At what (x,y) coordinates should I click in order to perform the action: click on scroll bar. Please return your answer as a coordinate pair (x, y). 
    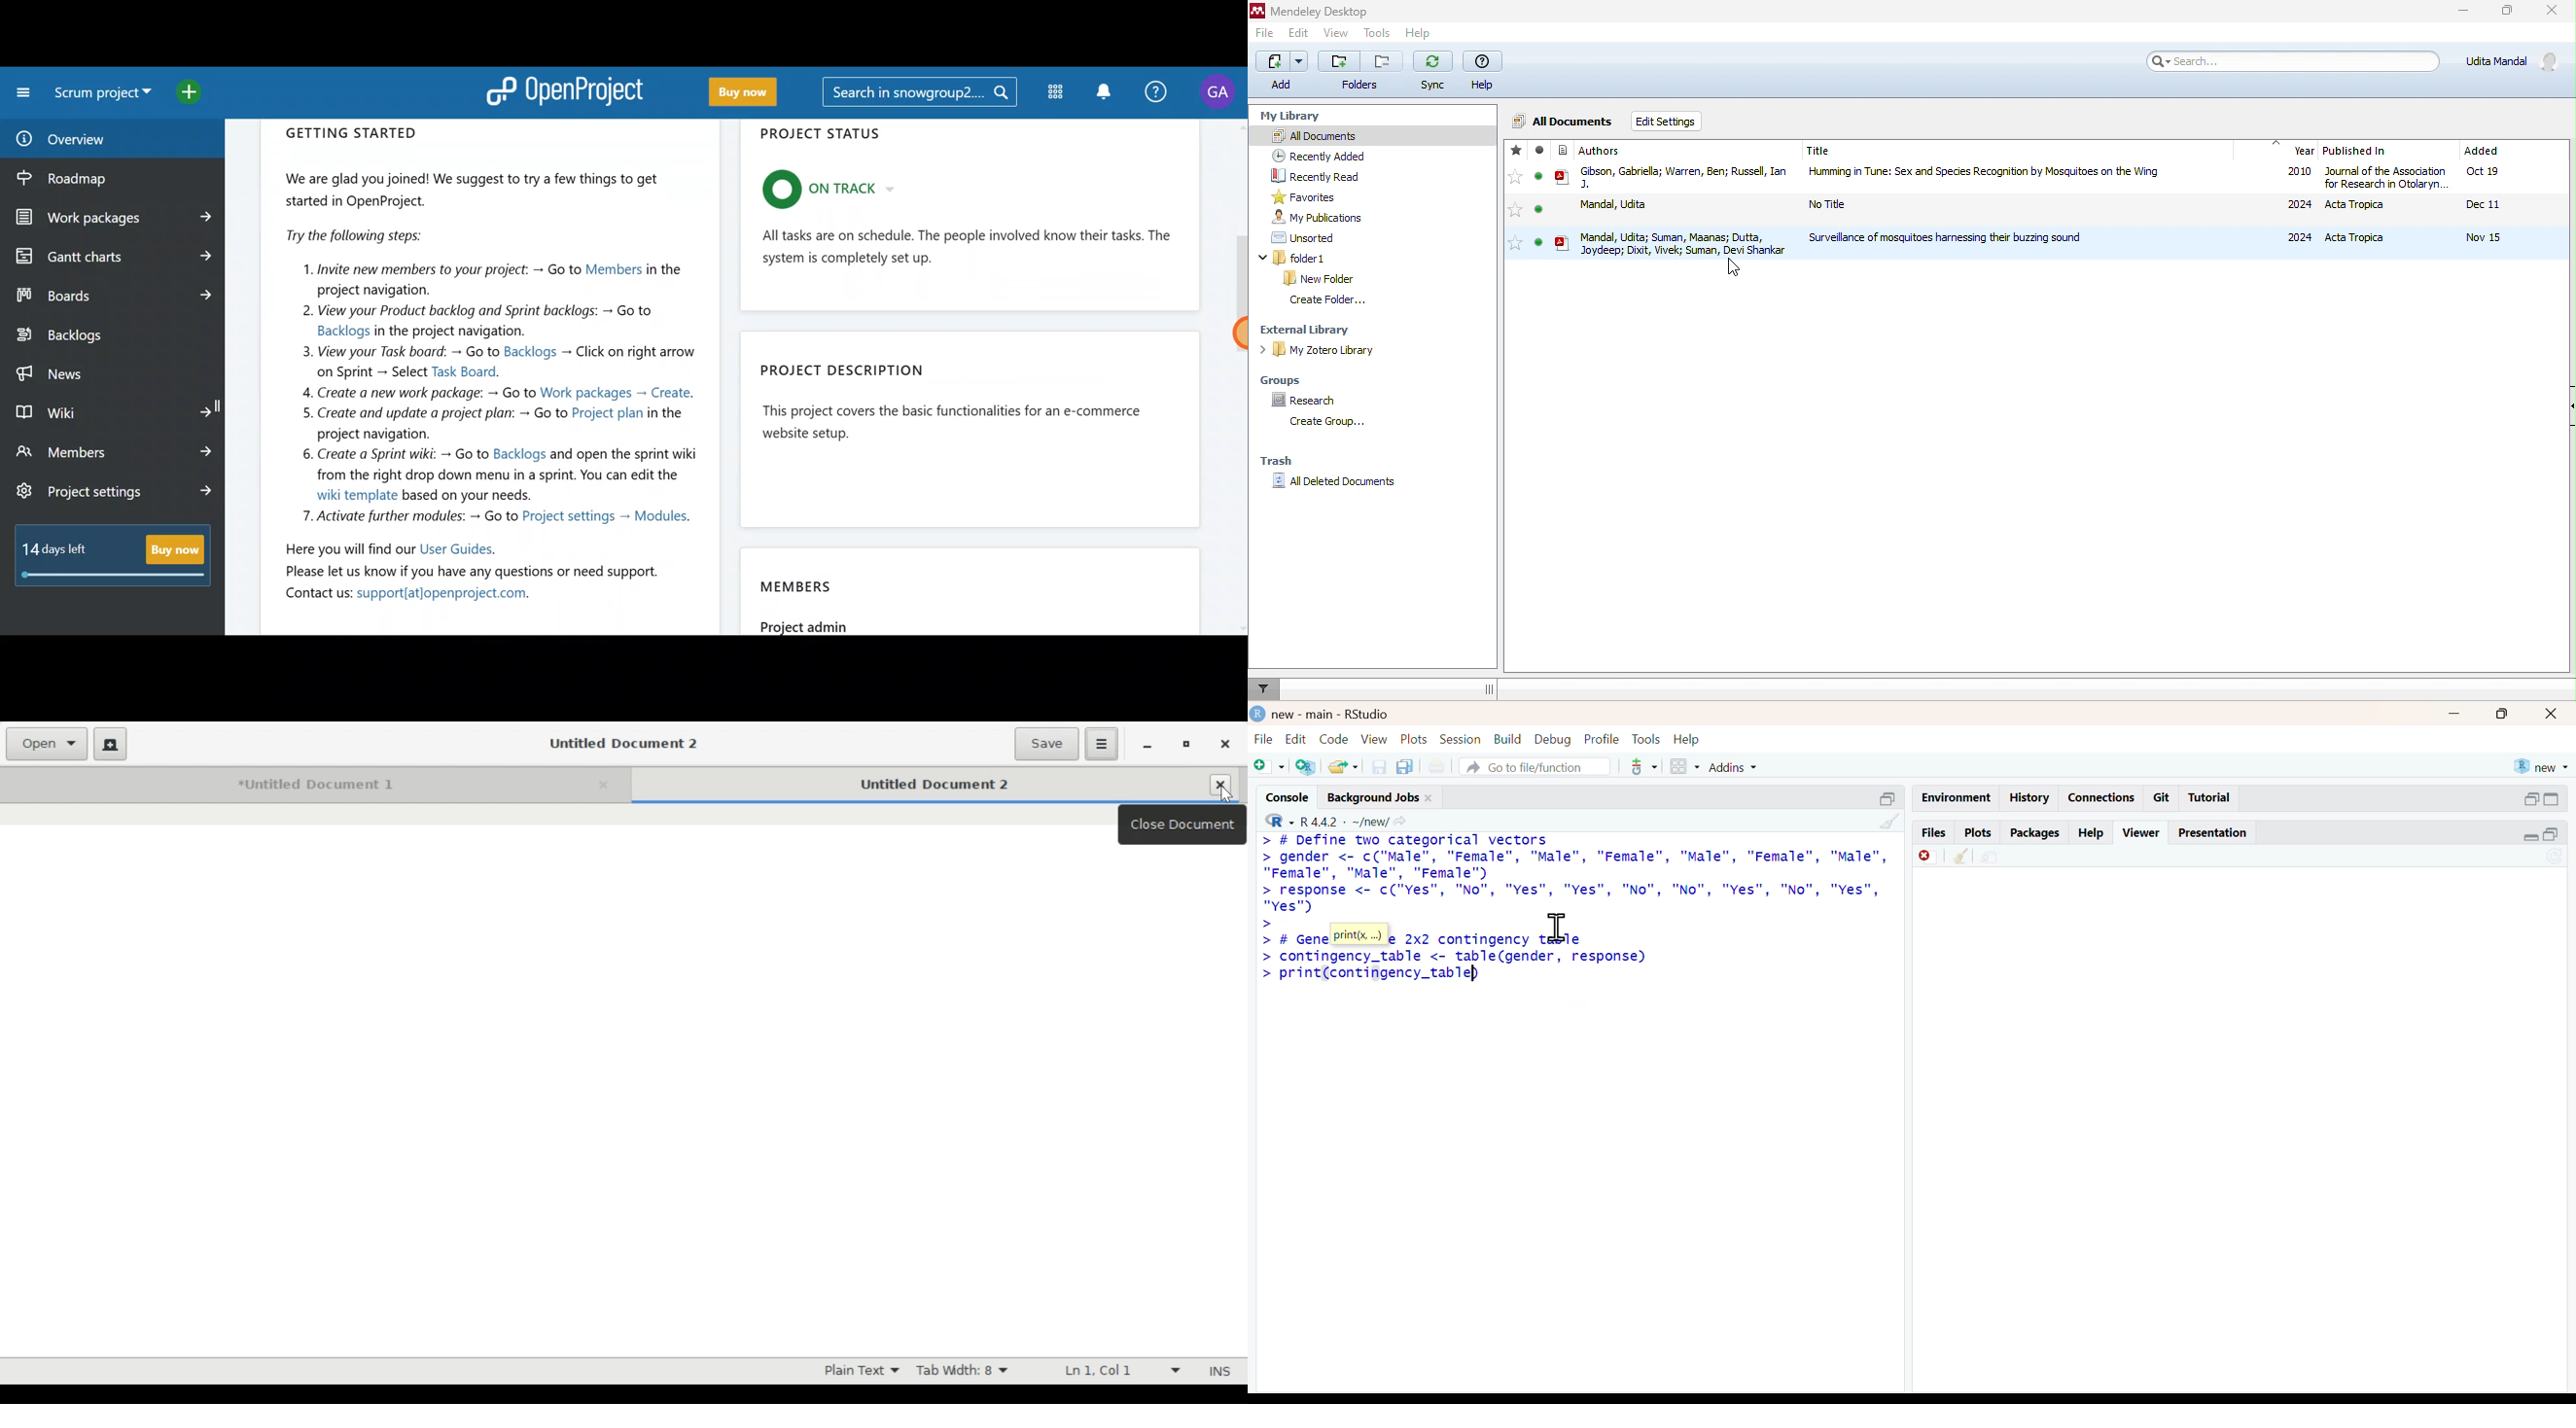
    Looking at the image, I should click on (1240, 377).